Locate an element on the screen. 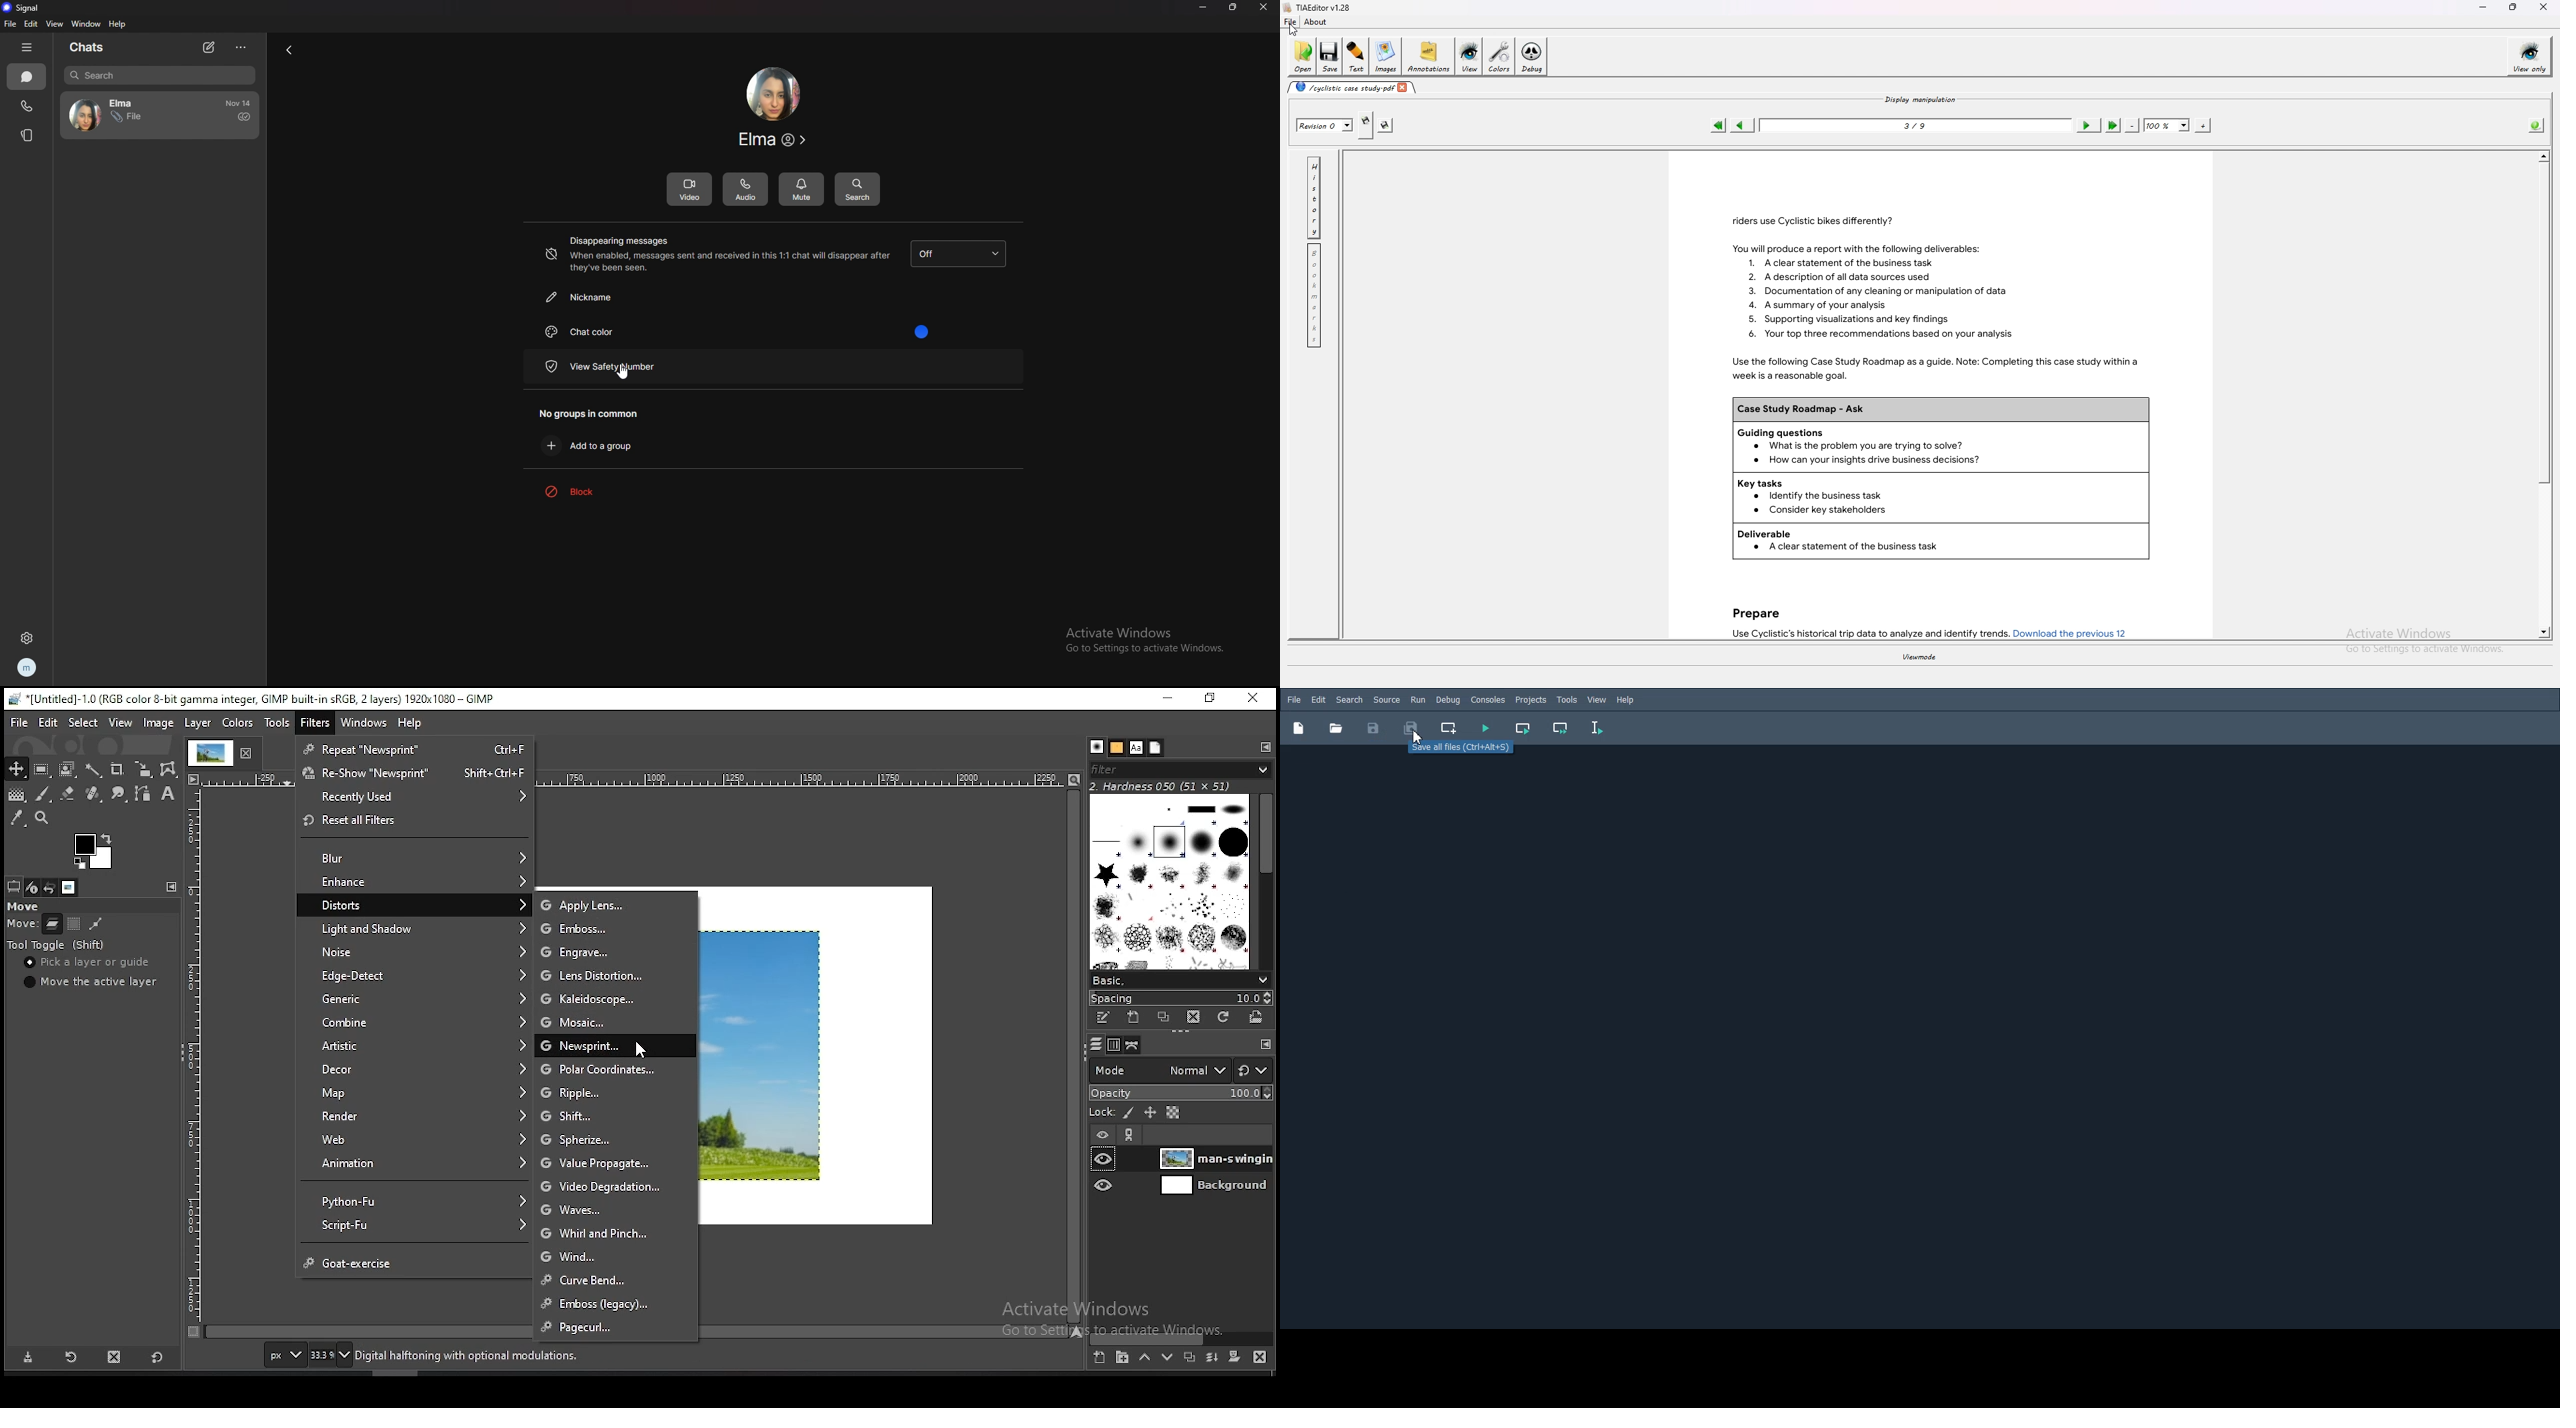  paintbrush tool is located at coordinates (43, 794).